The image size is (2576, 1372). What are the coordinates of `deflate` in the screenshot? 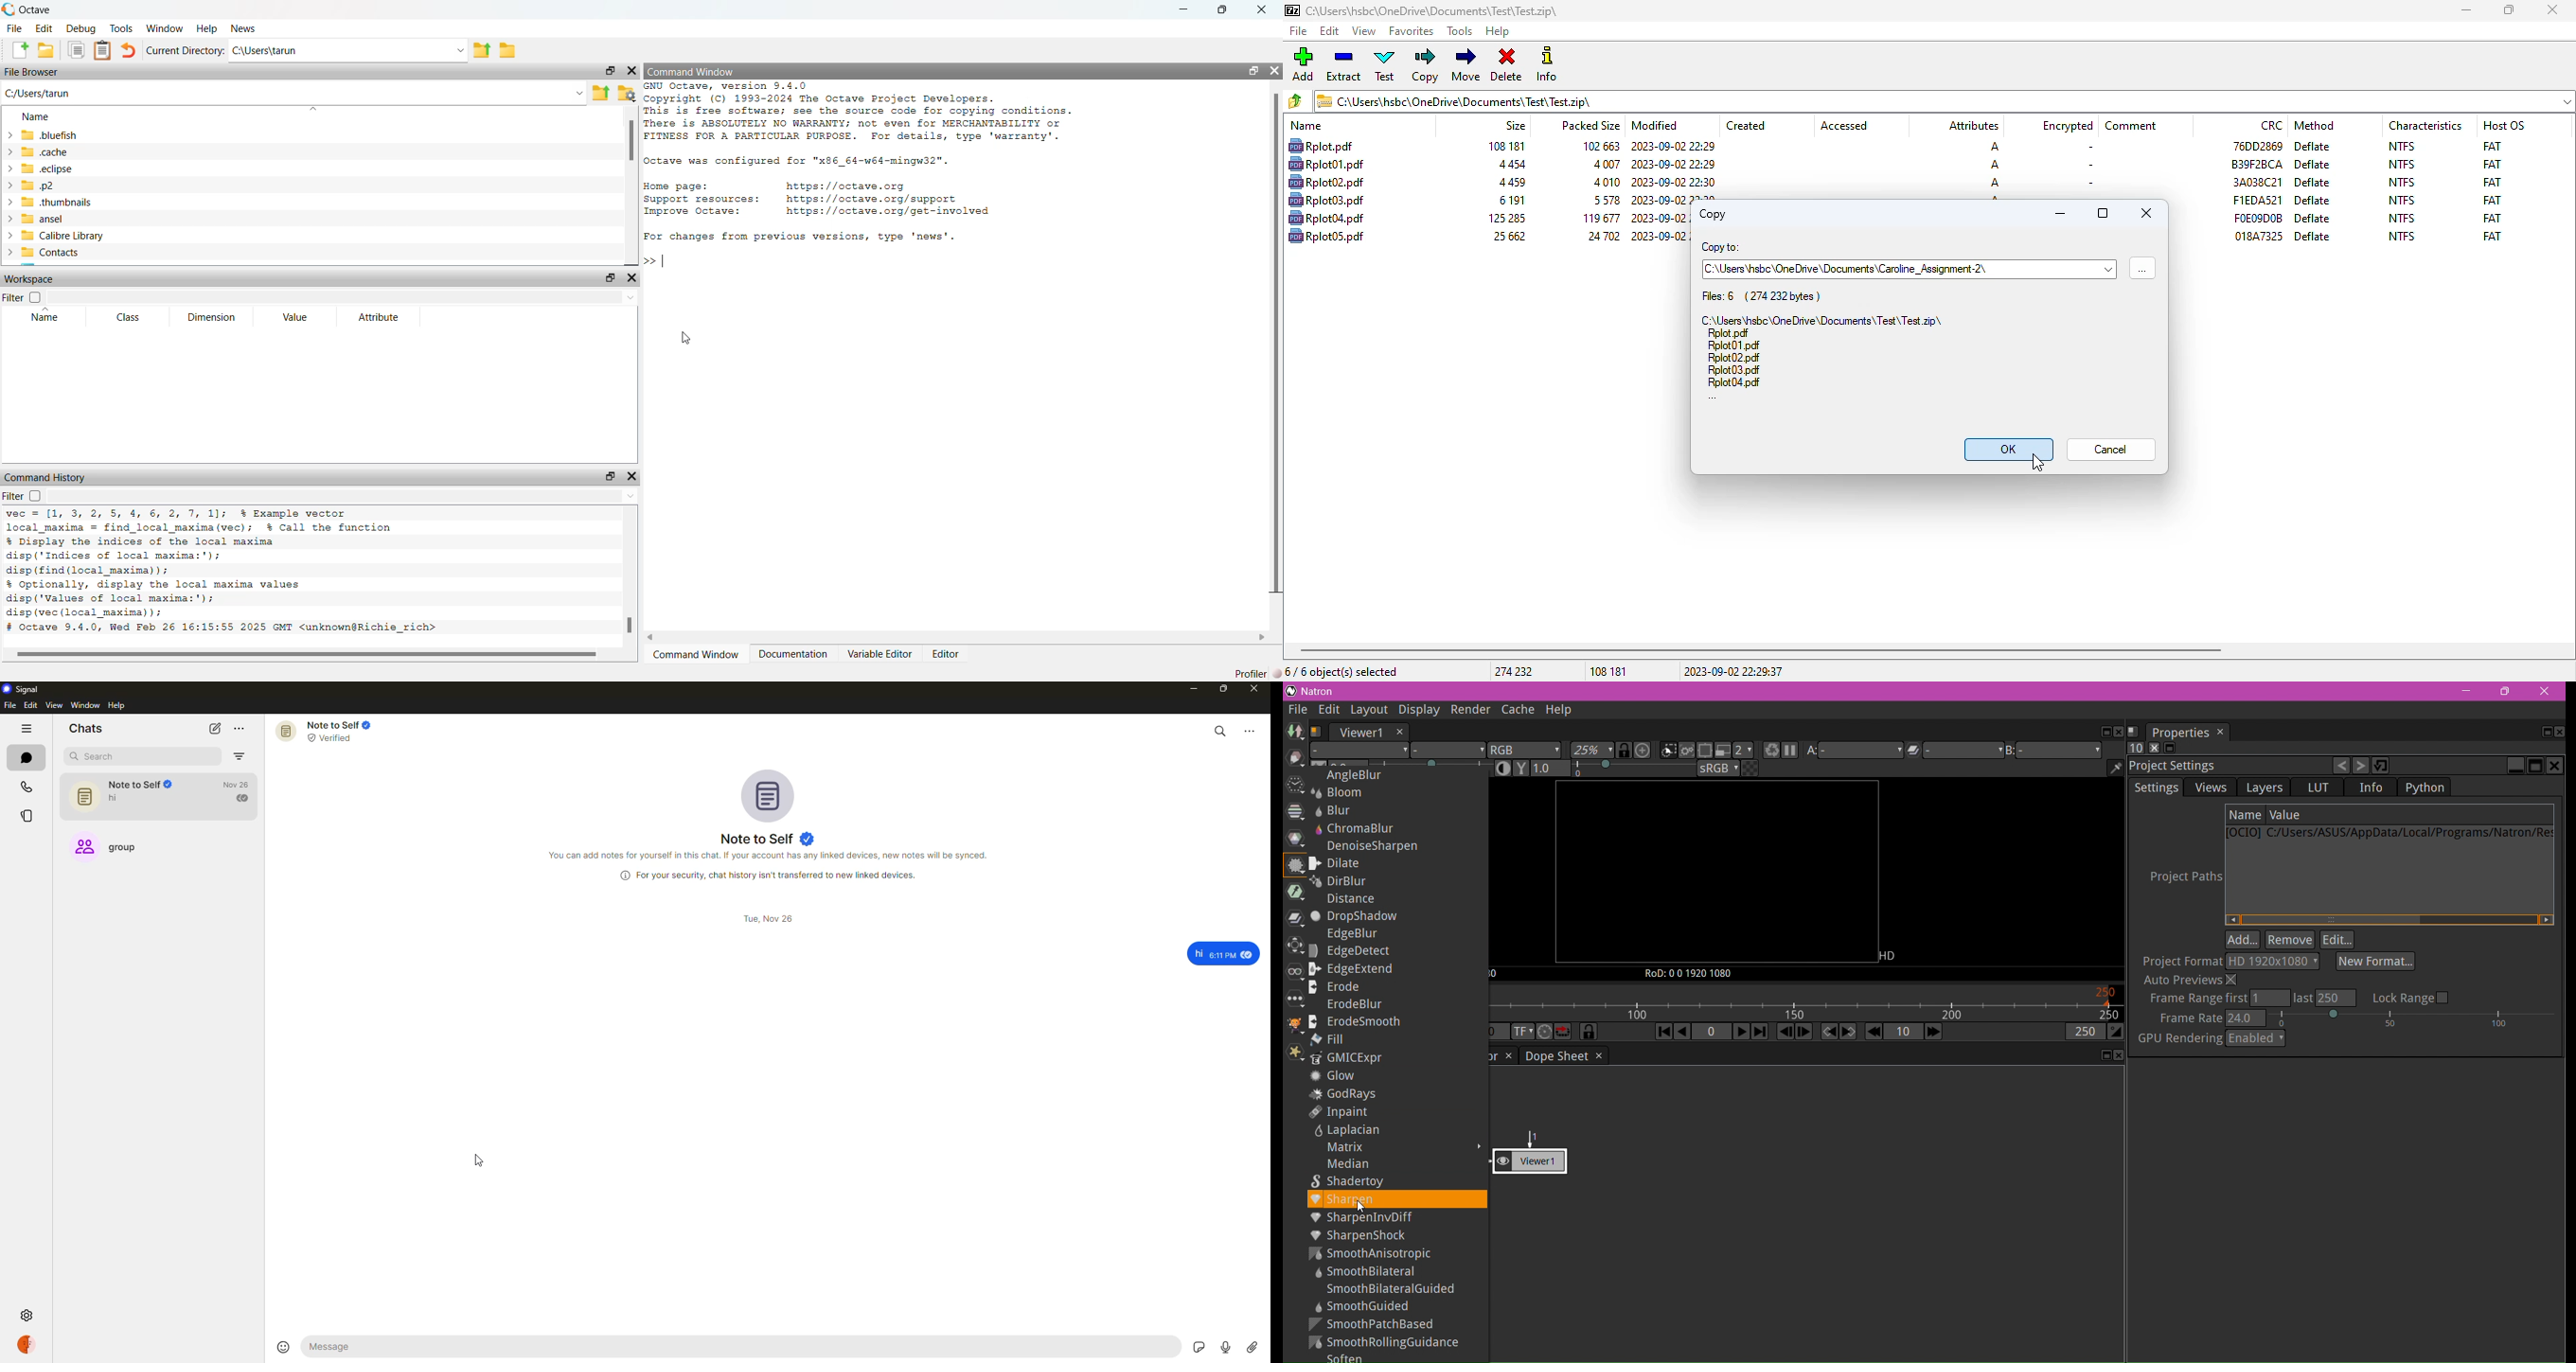 It's located at (2313, 165).